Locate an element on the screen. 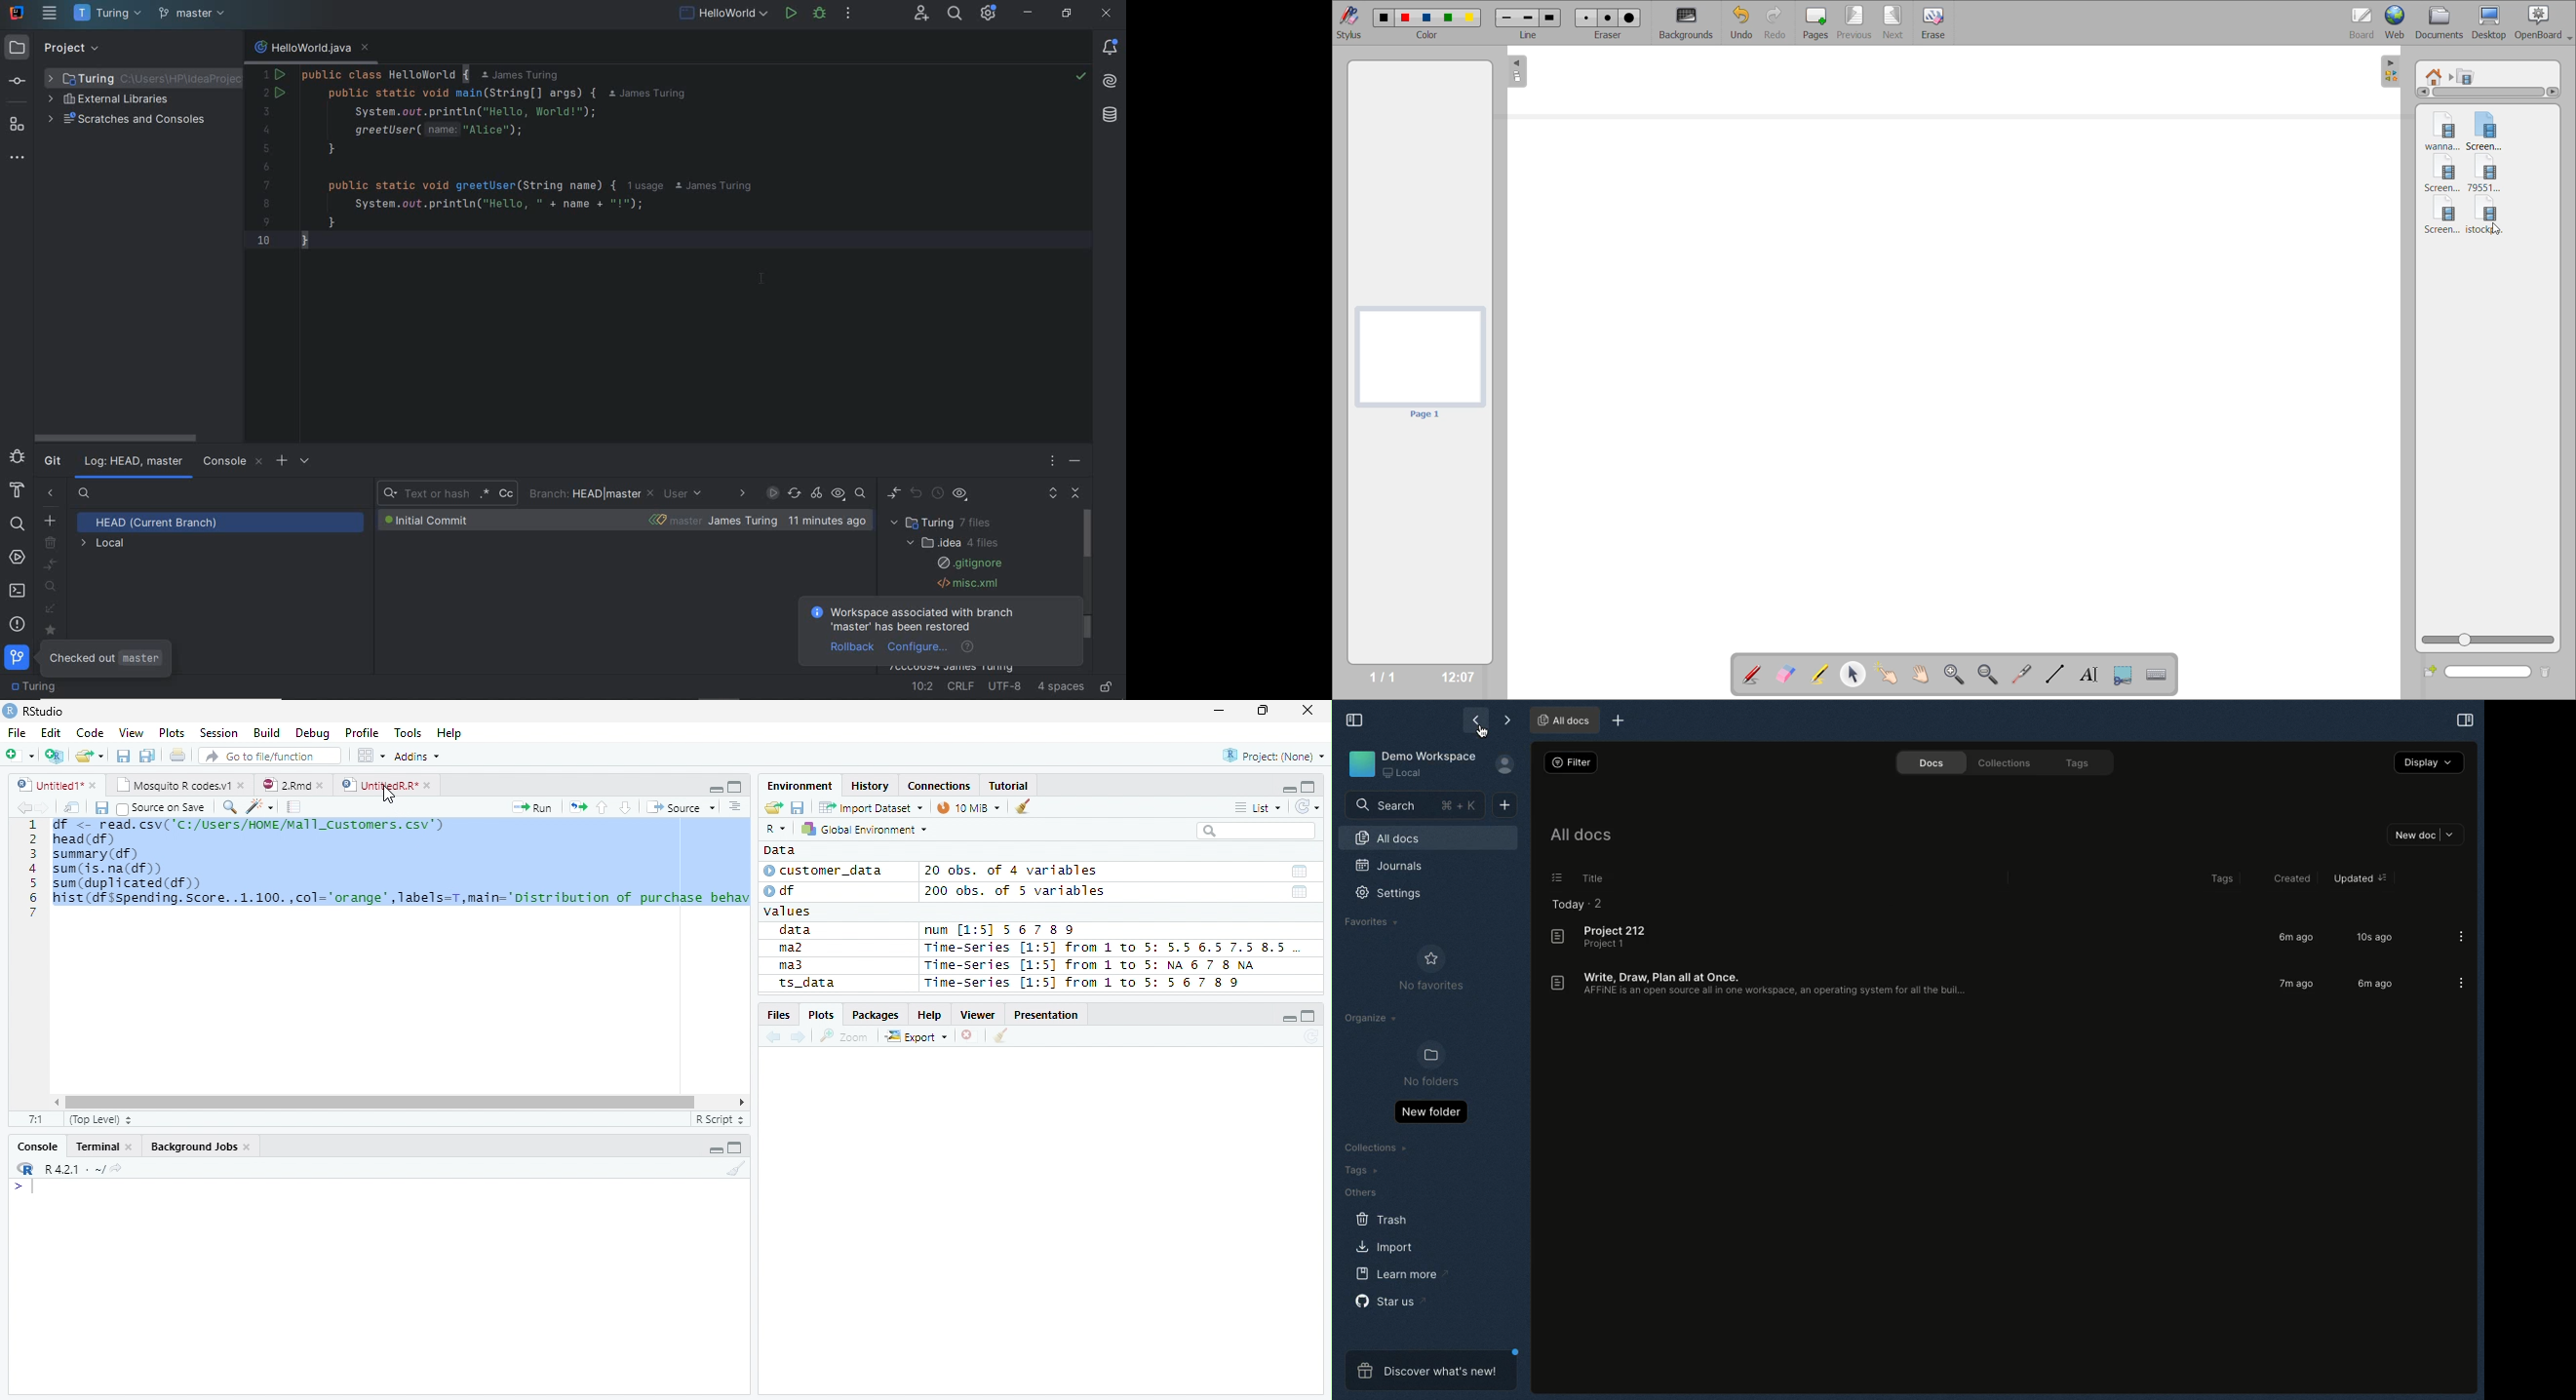 Image resolution: width=2576 pixels, height=1400 pixels. Import Dataset is located at coordinates (869, 807).